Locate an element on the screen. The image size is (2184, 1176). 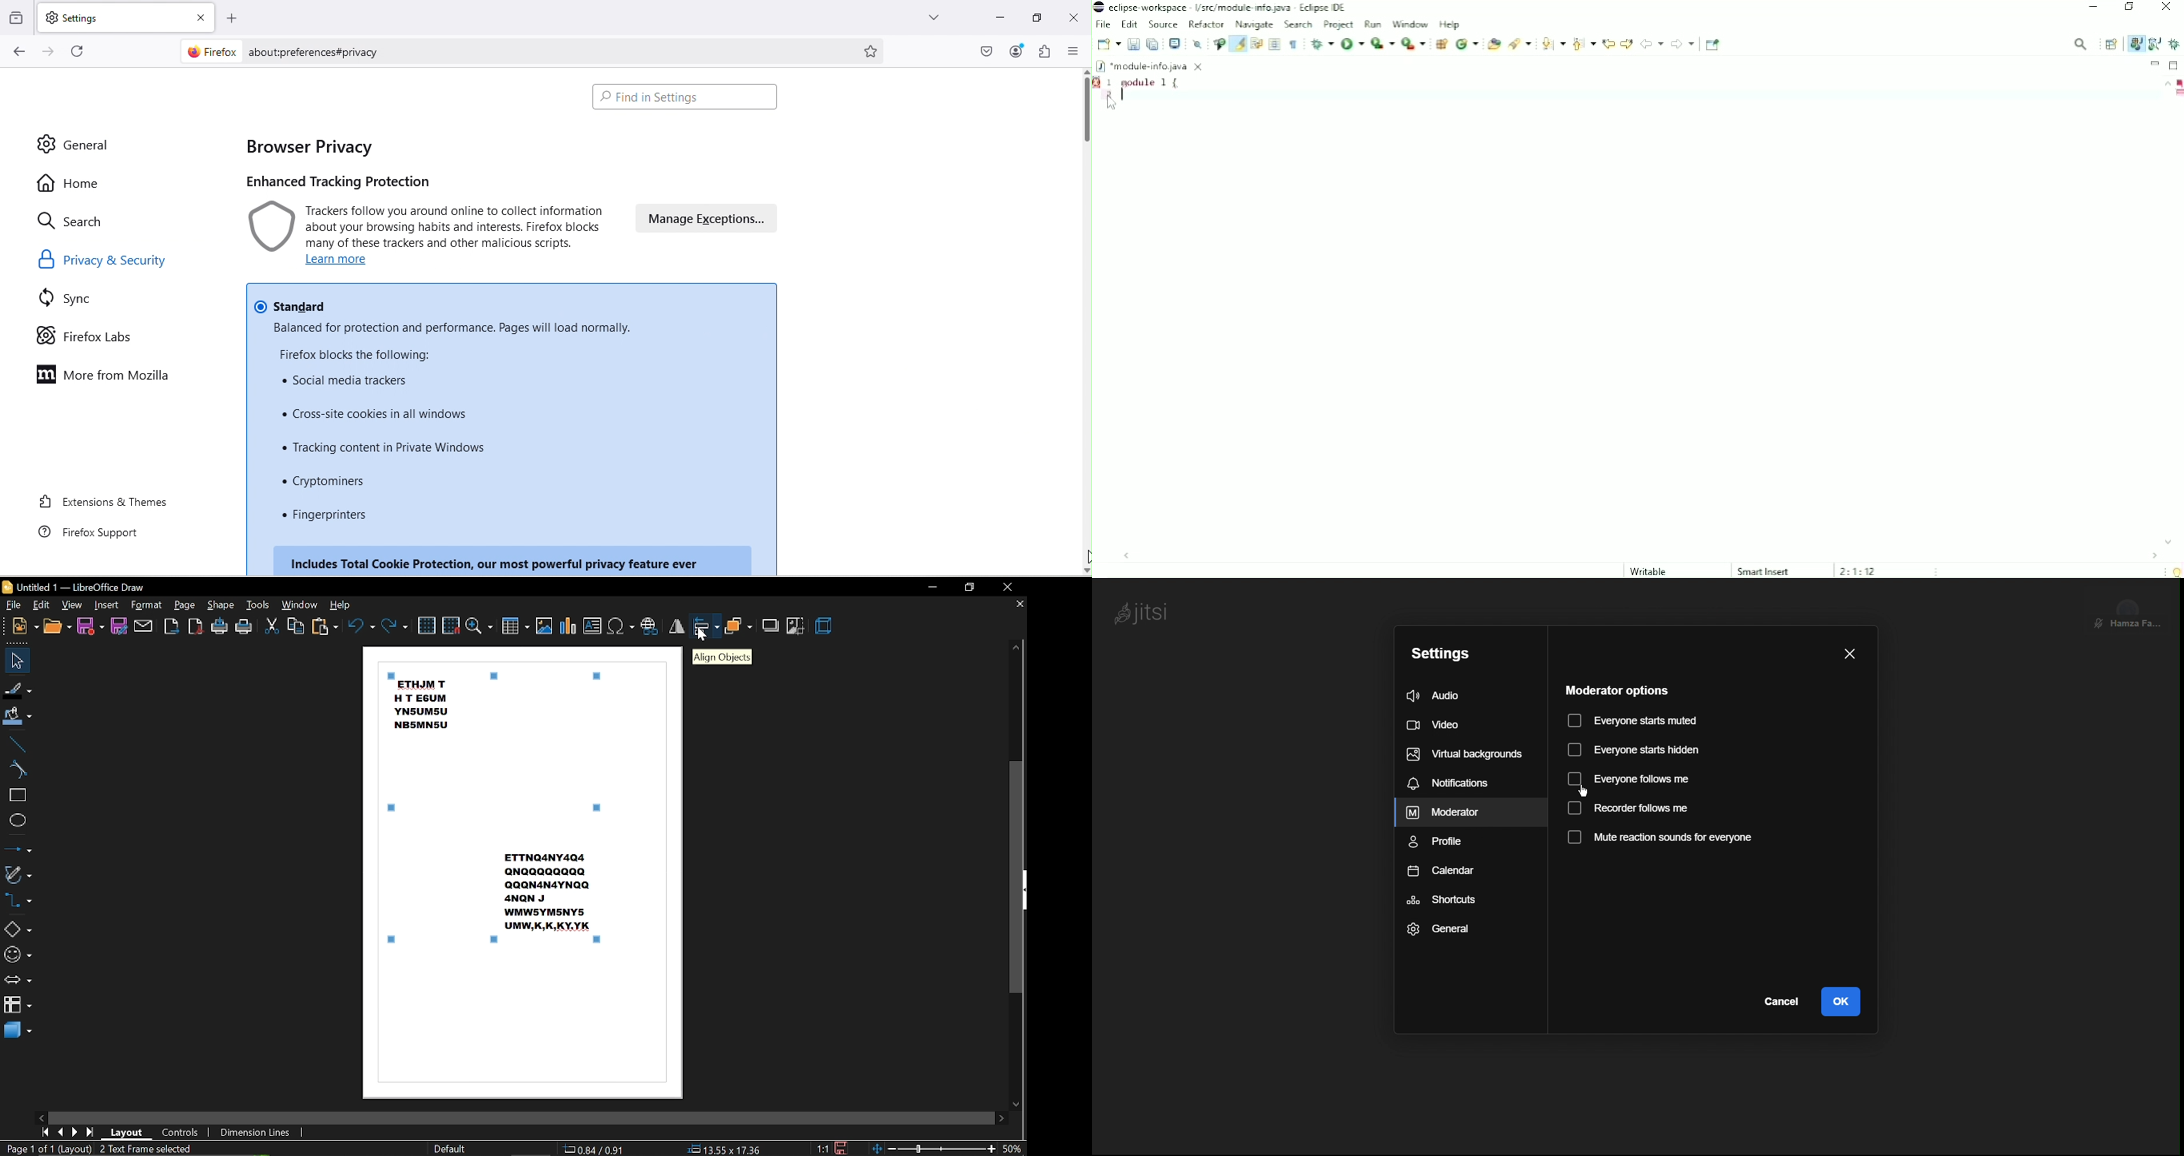
shape is located at coordinates (220, 605).